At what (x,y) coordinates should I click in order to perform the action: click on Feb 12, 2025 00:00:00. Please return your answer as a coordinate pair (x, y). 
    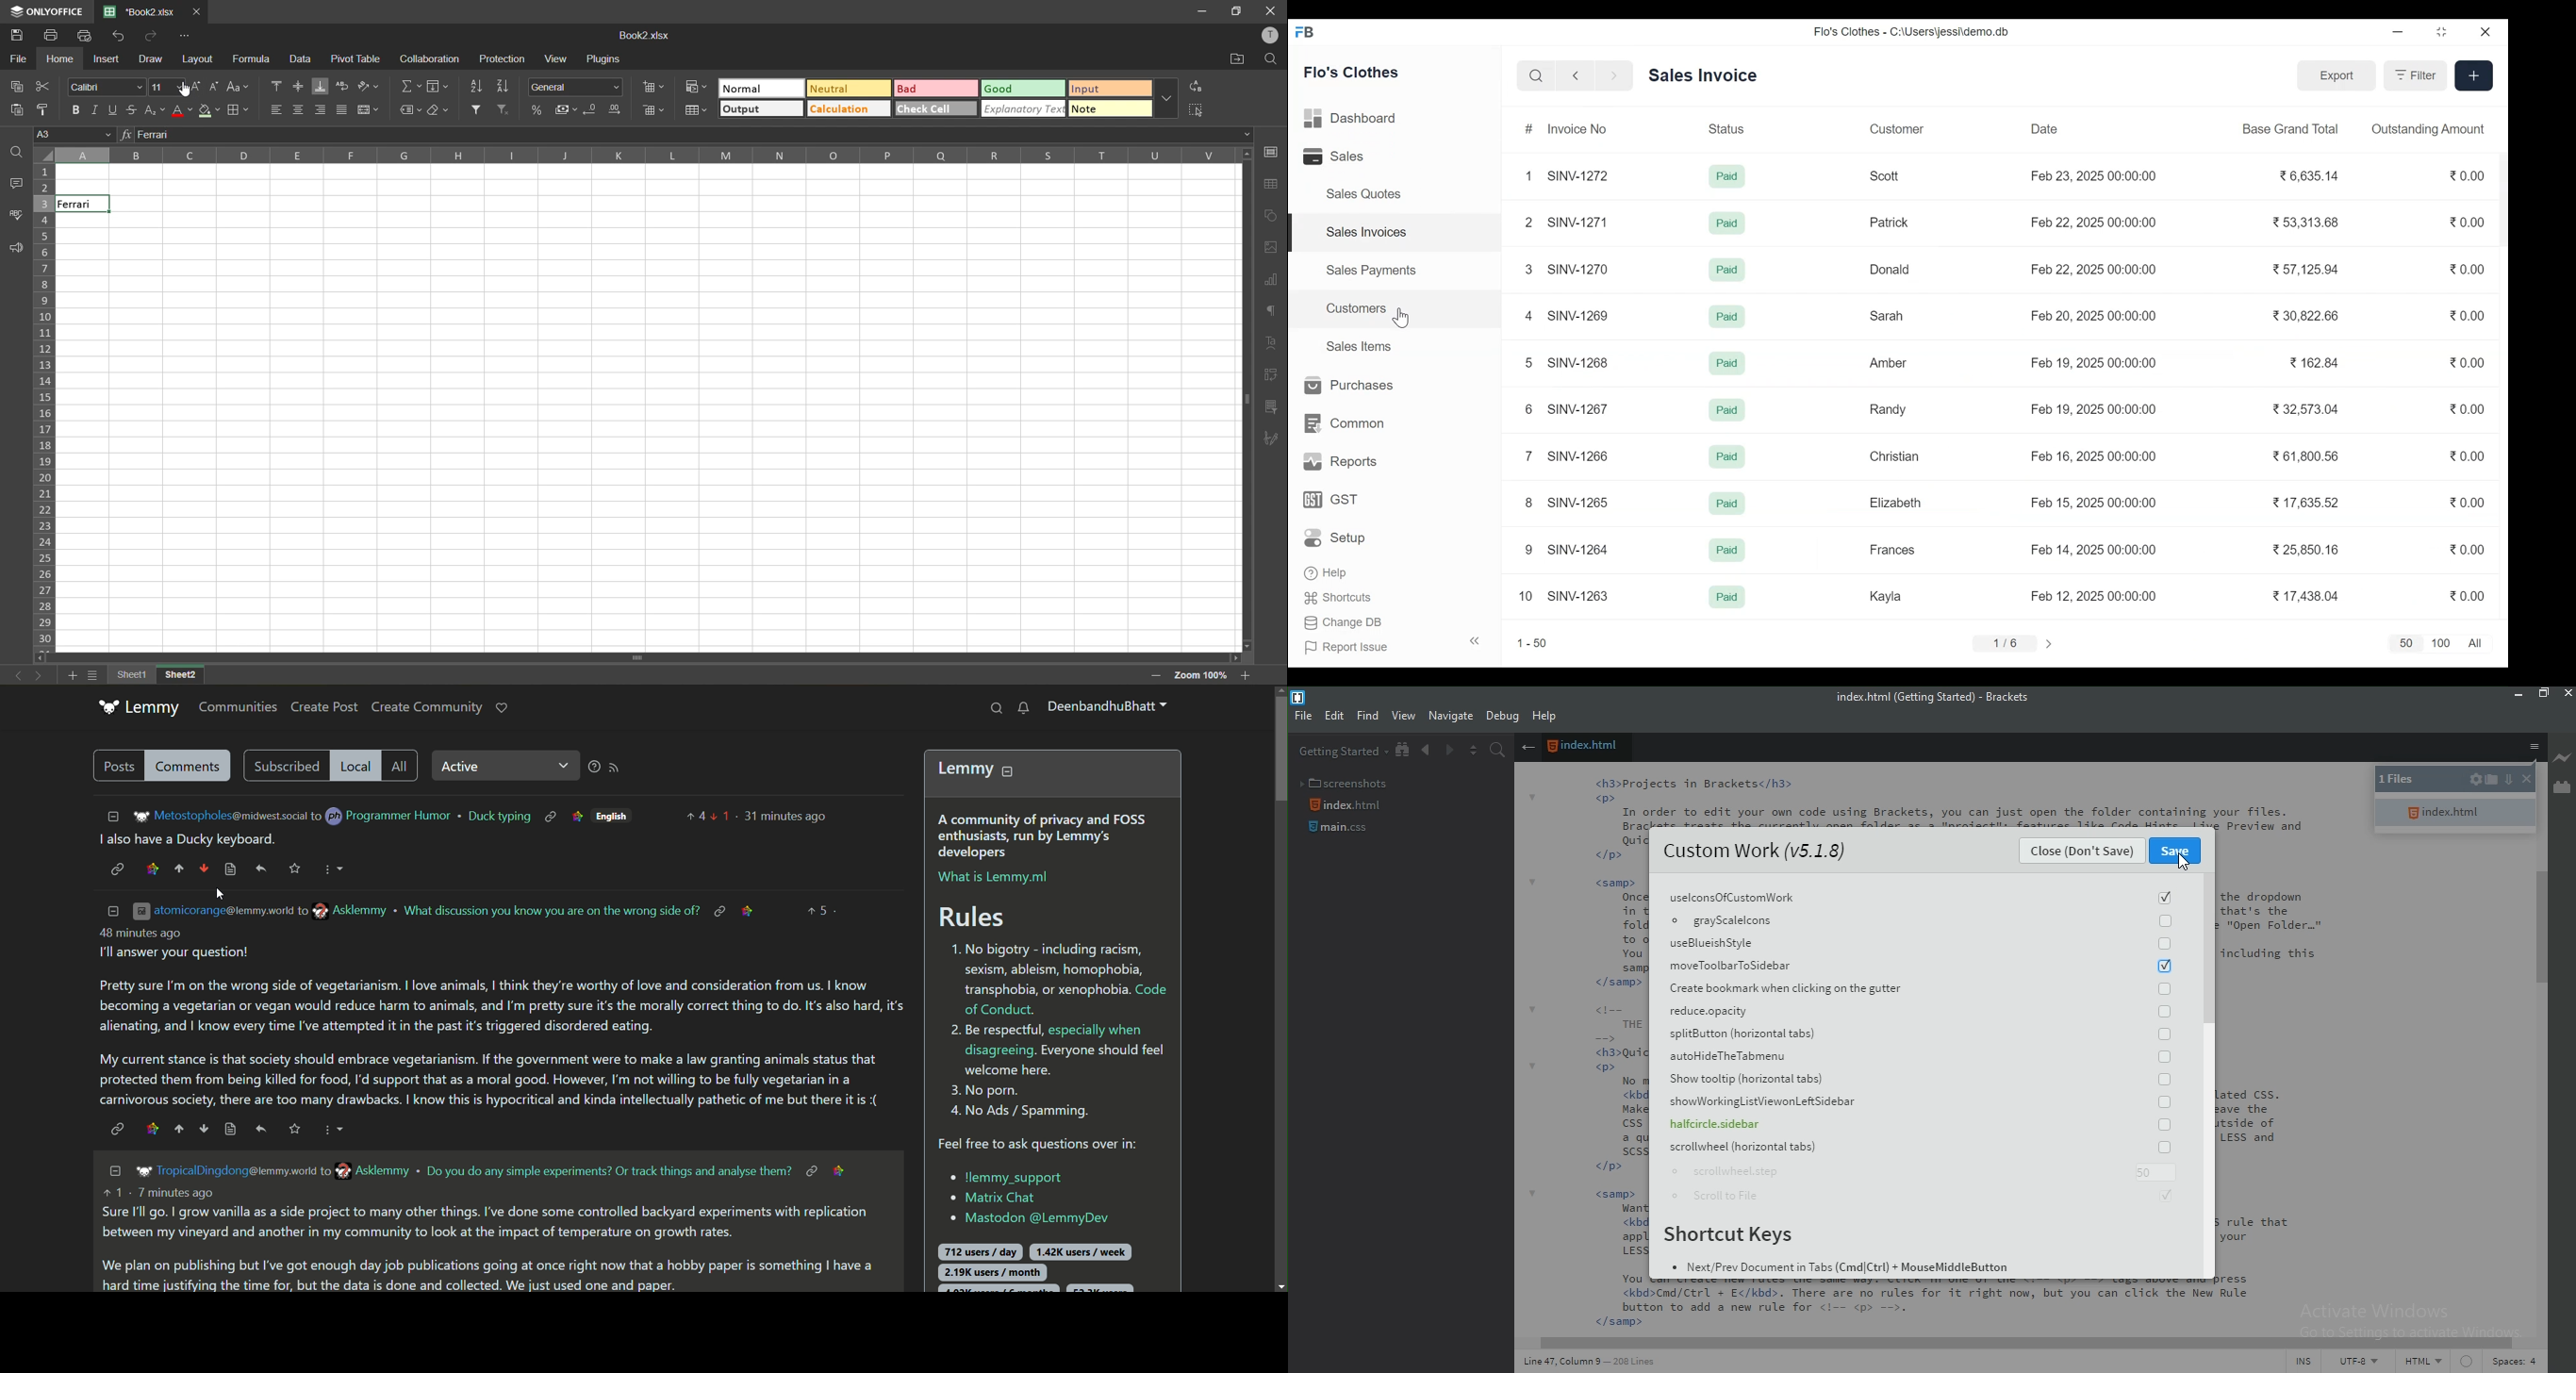
    Looking at the image, I should click on (2094, 597).